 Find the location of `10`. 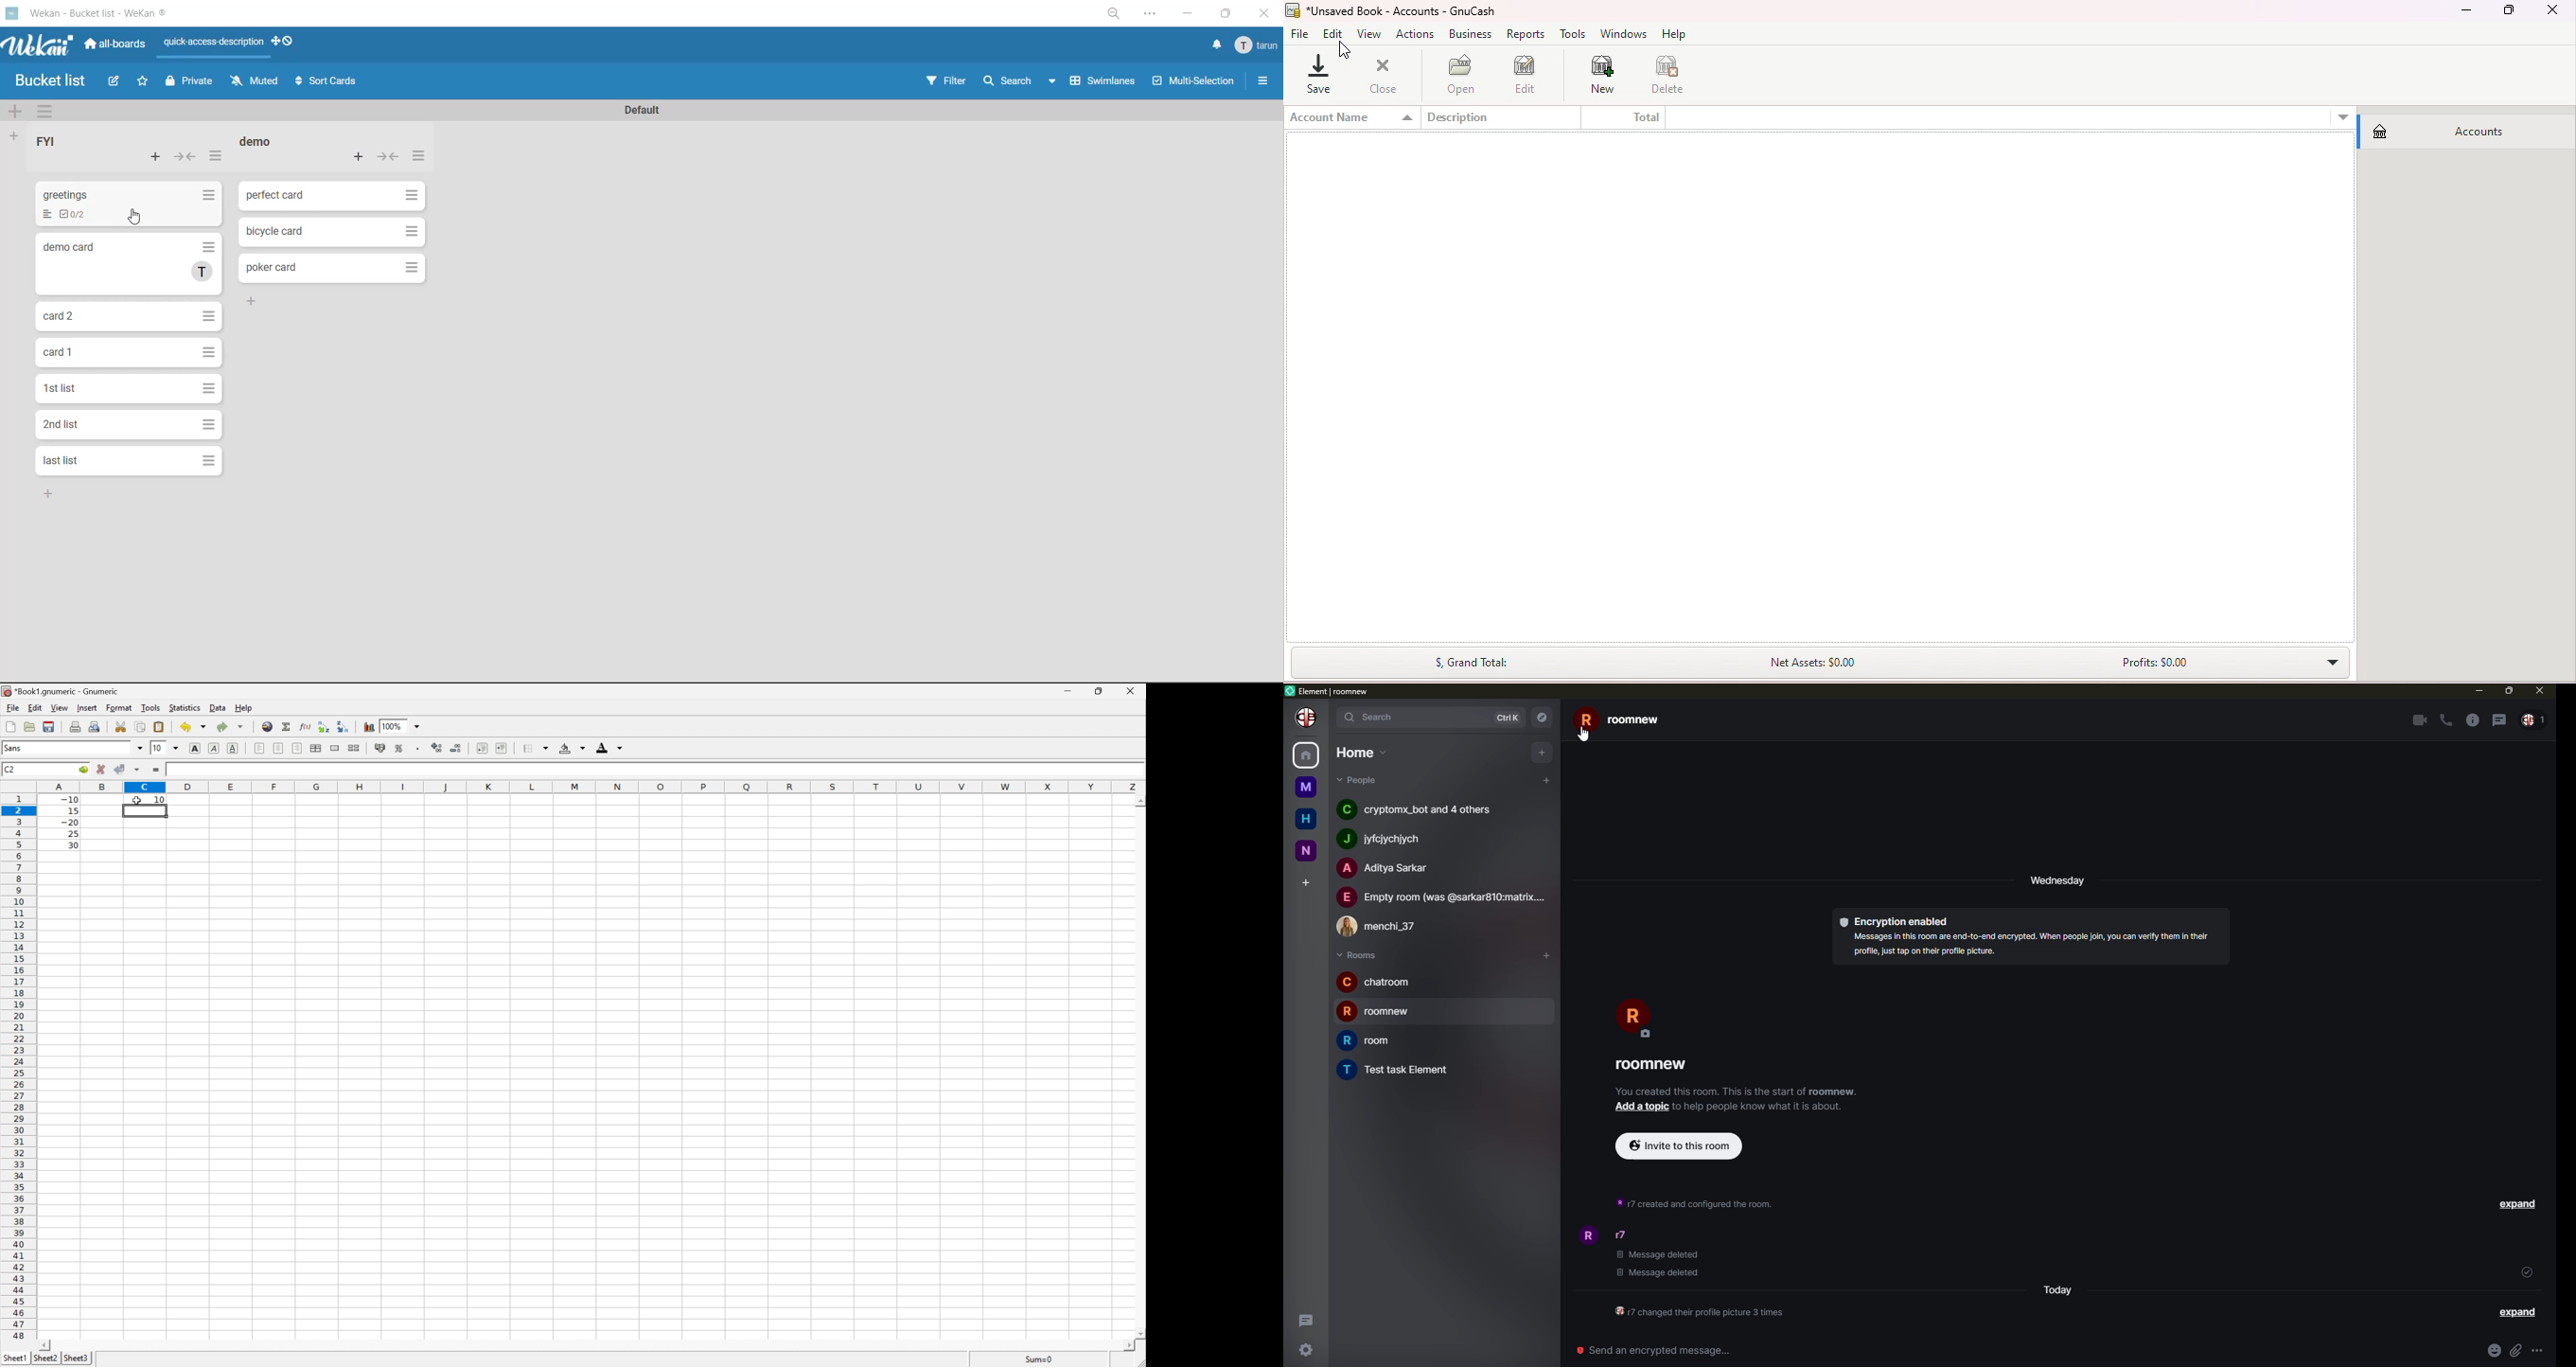

10 is located at coordinates (157, 748).